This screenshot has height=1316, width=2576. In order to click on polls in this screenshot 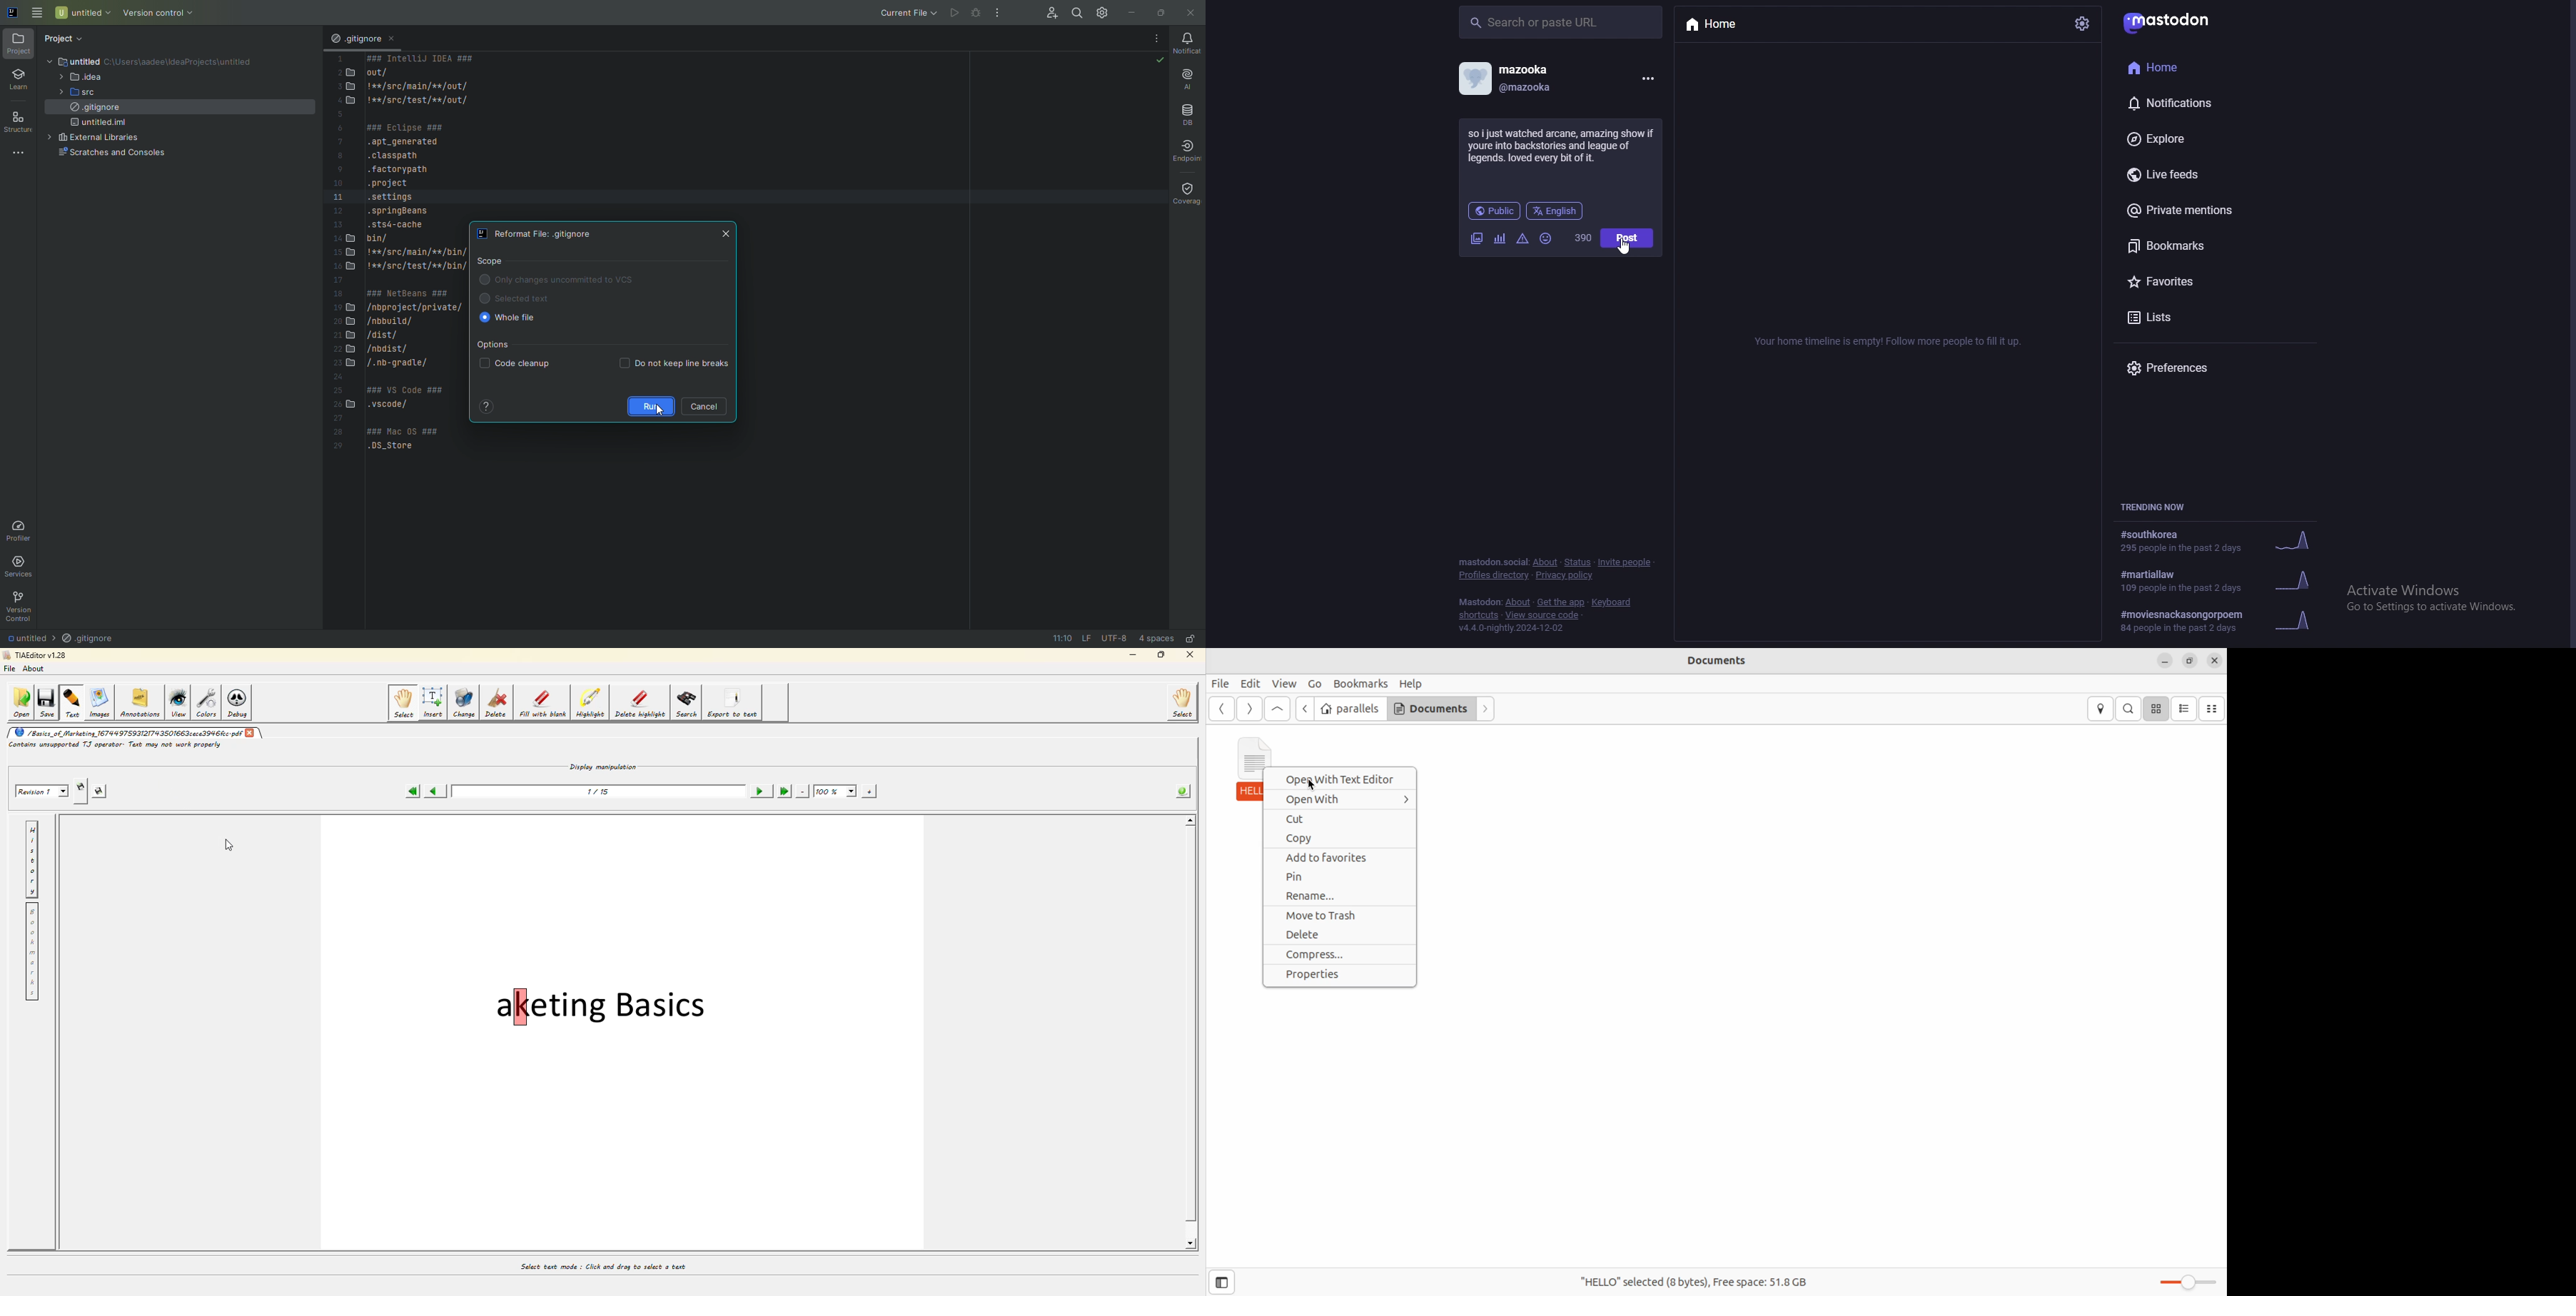, I will do `click(1499, 239)`.